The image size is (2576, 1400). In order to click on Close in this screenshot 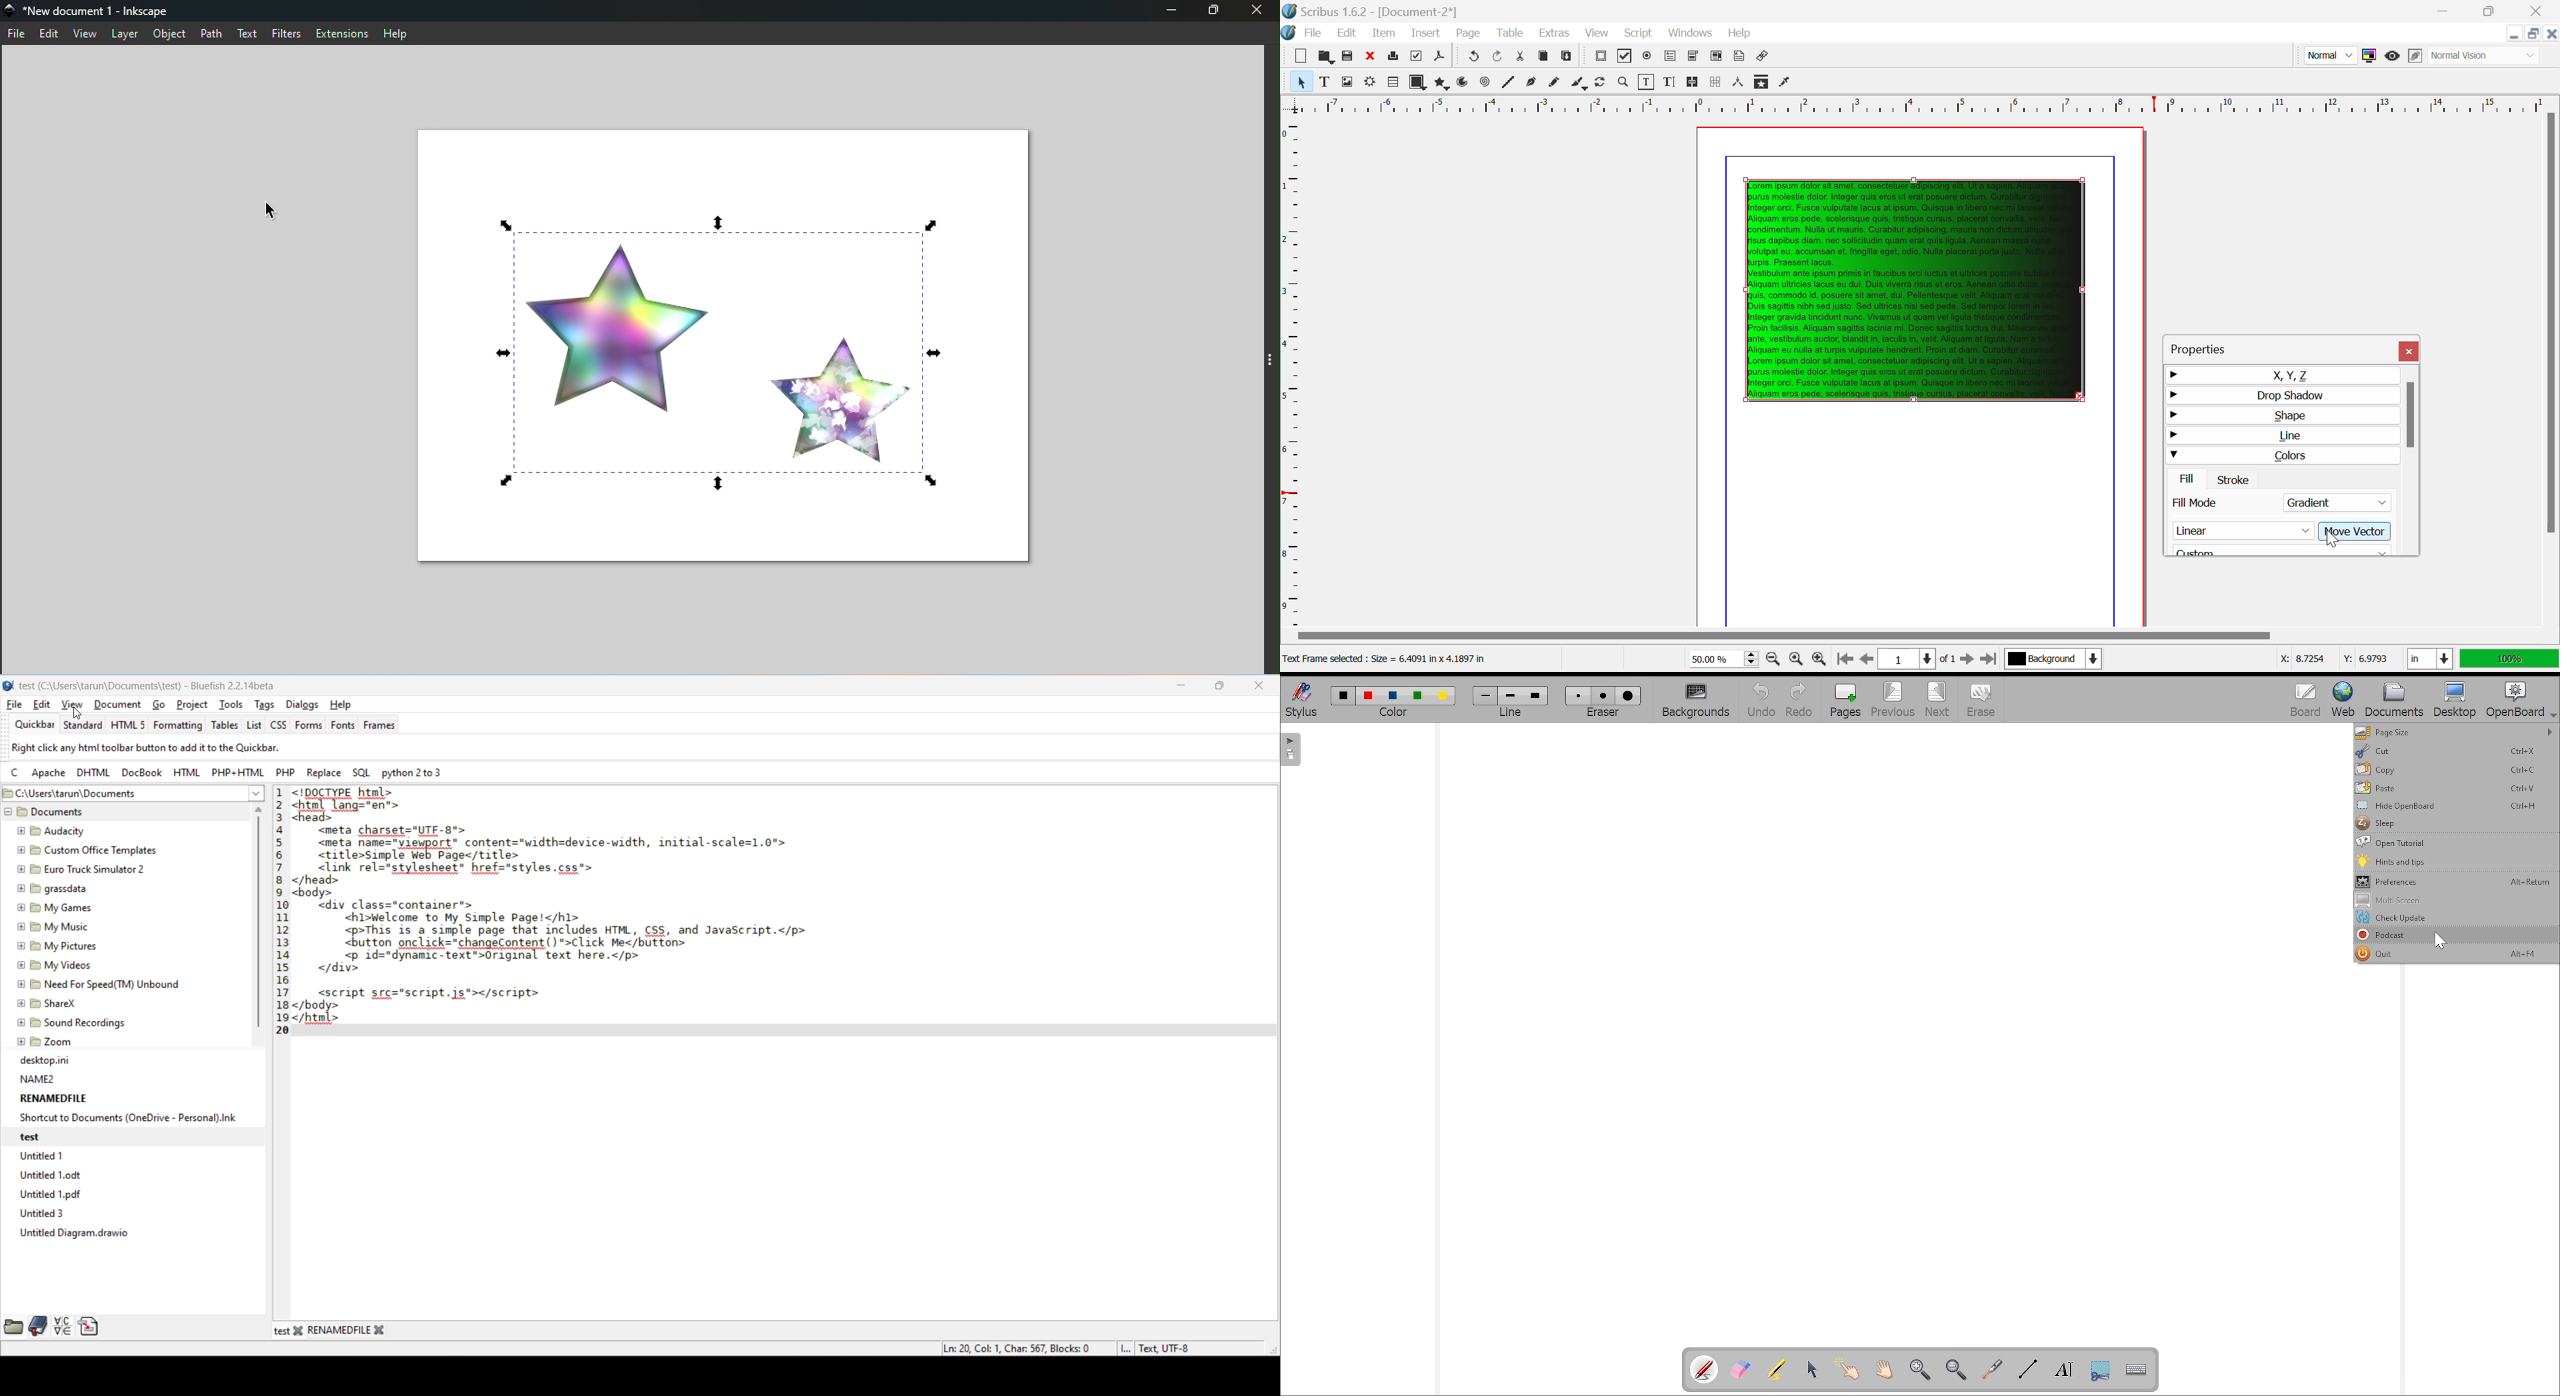, I will do `click(2552, 33)`.